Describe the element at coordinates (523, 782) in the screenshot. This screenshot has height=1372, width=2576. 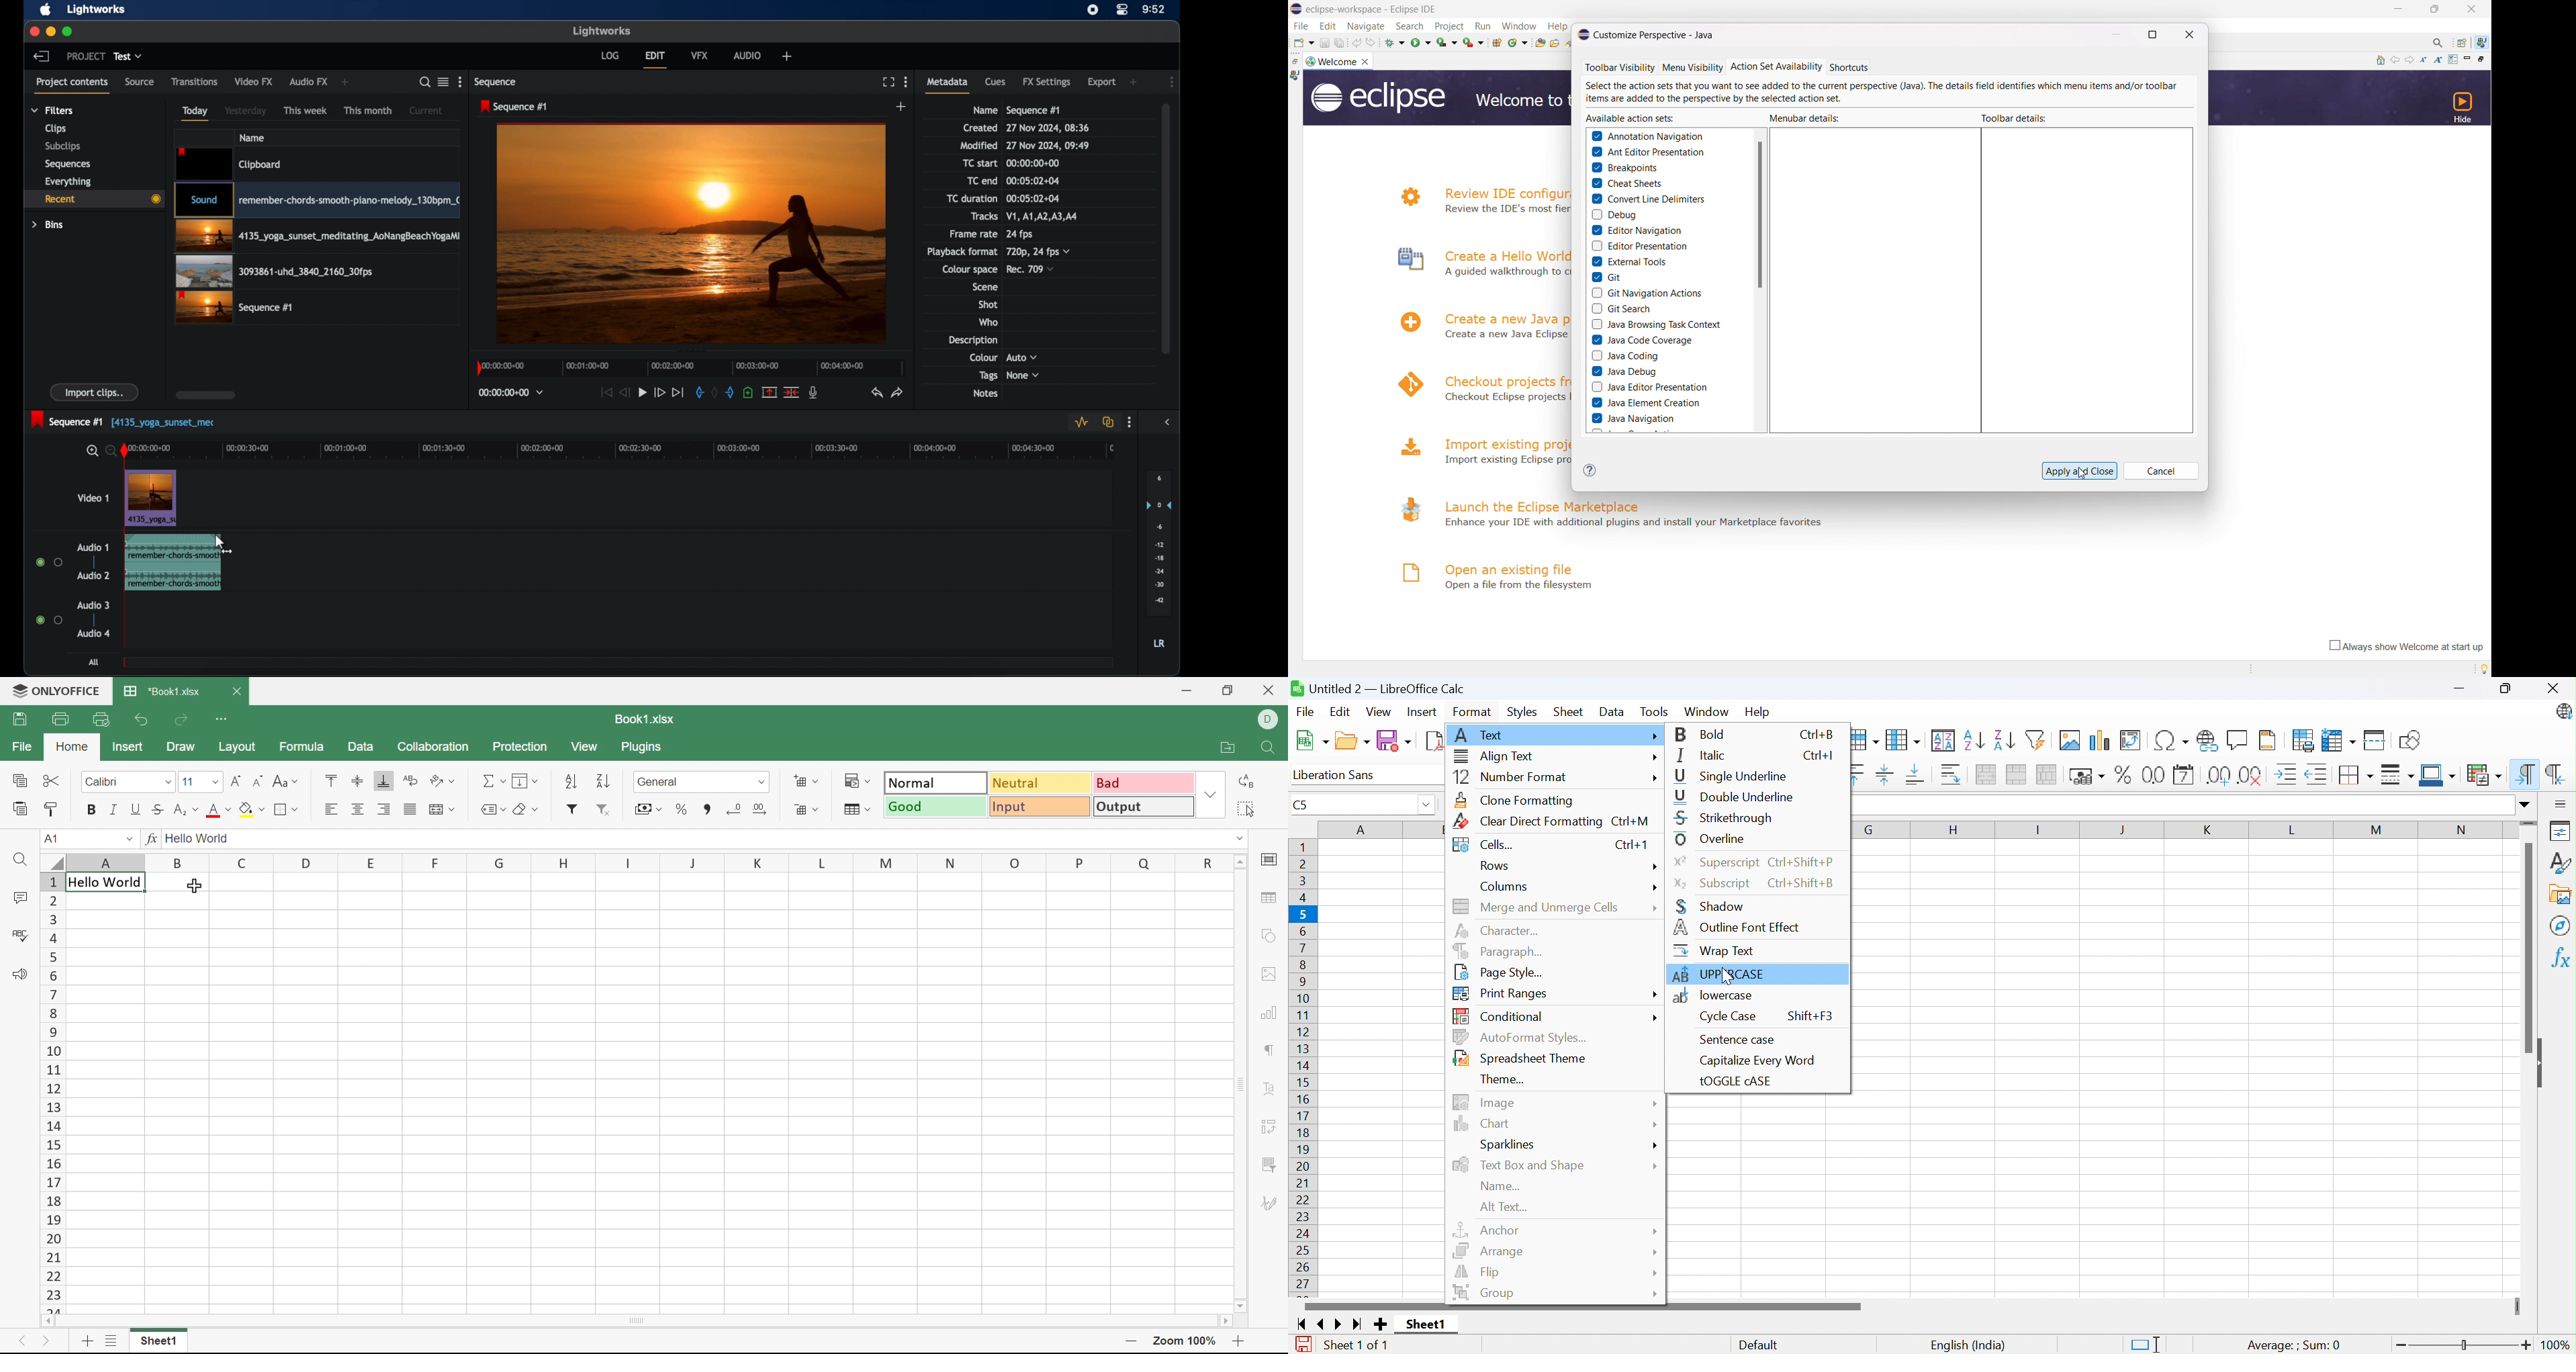
I see `Fill` at that location.